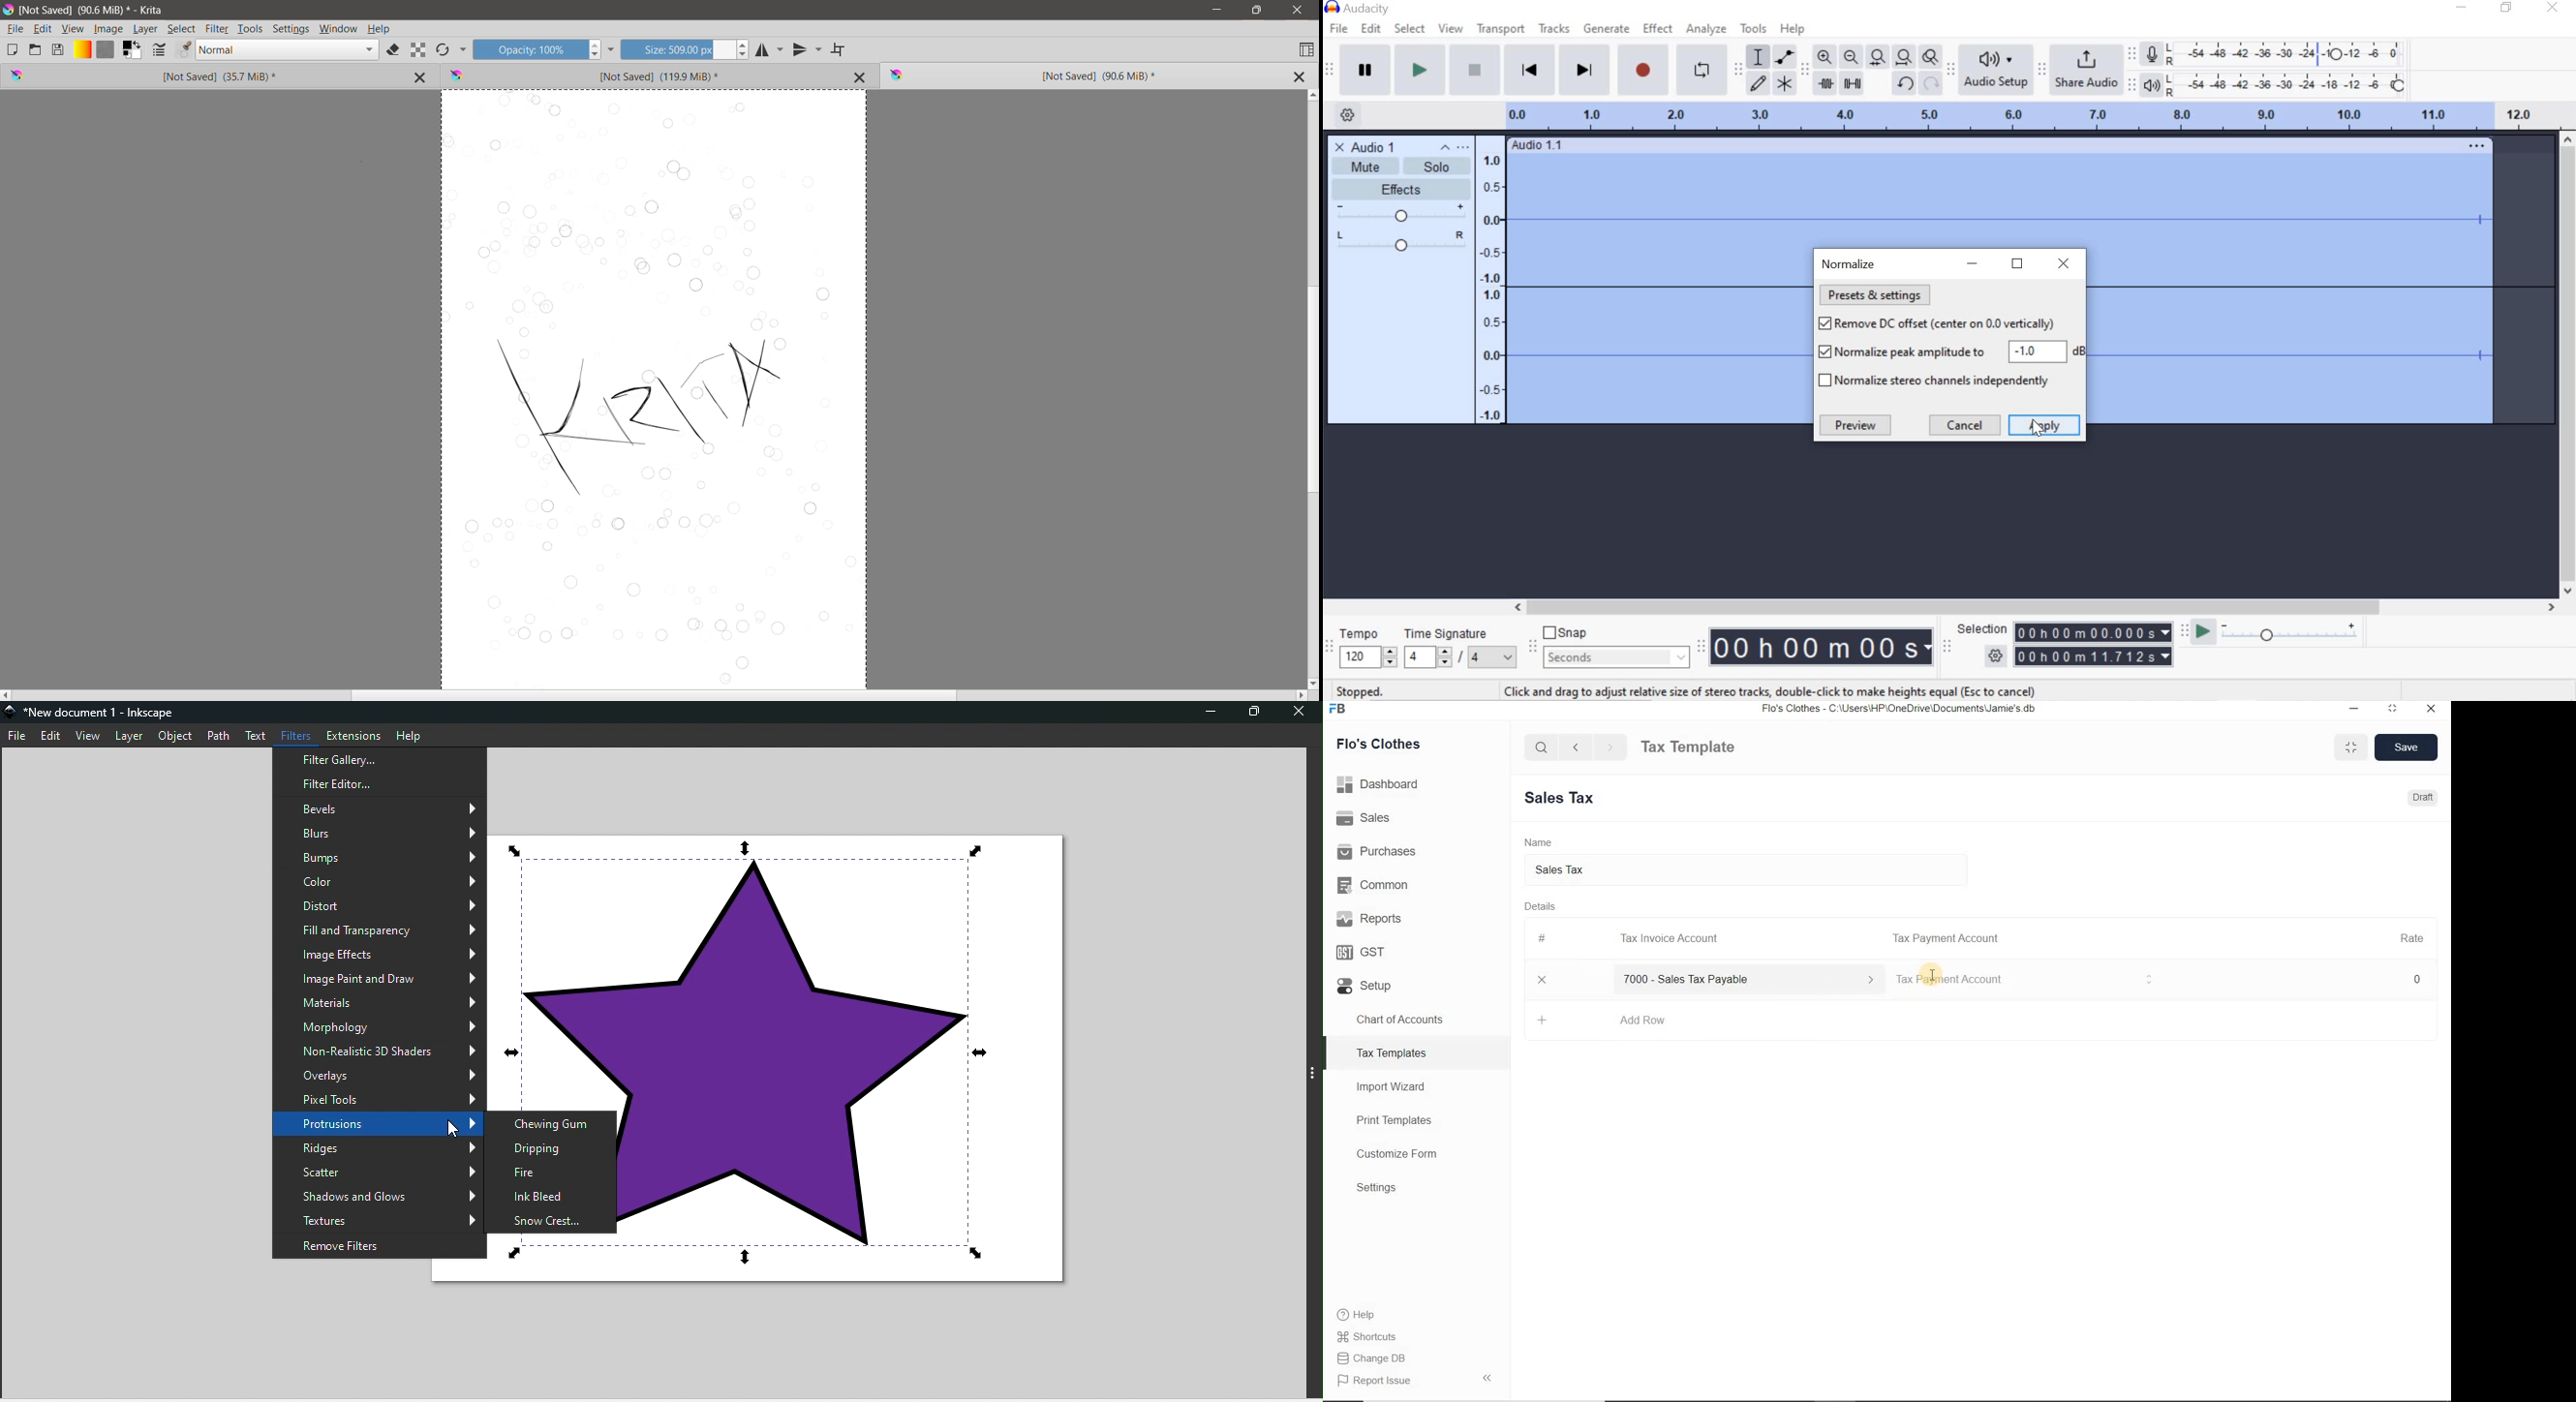 The image size is (2576, 1428). Describe the element at coordinates (1312, 388) in the screenshot. I see `Vertical Scroll Bar` at that location.